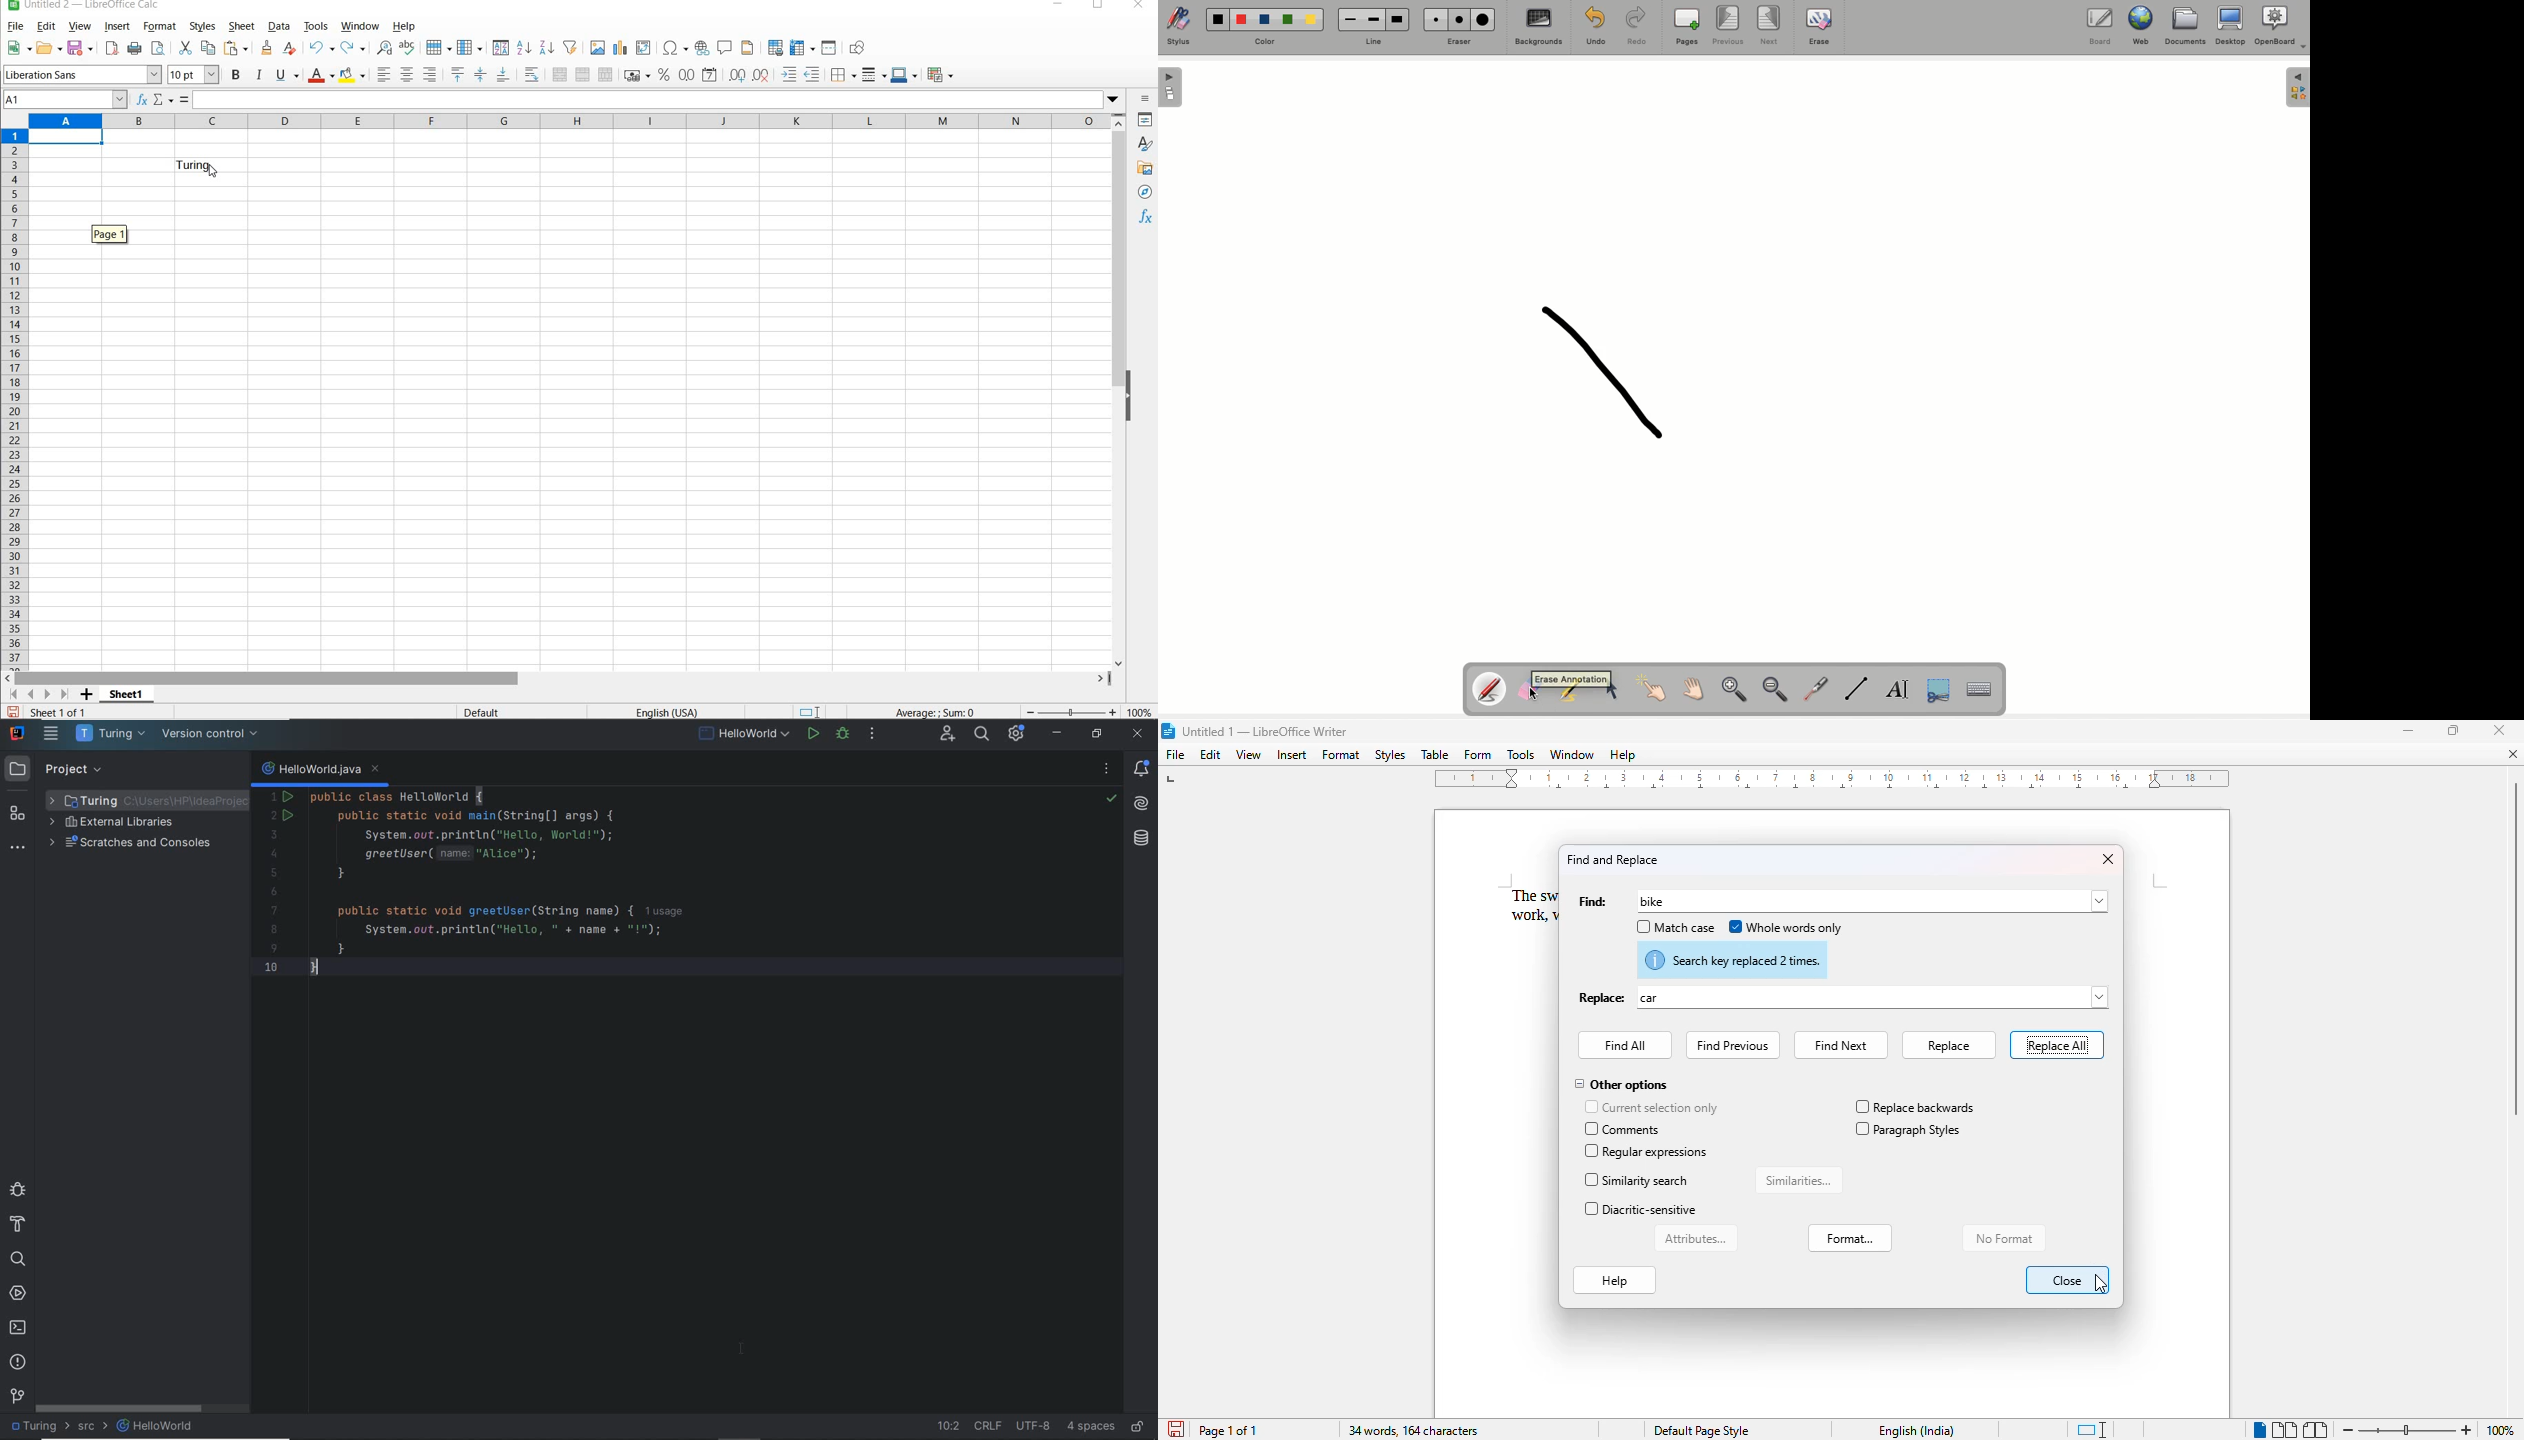 The height and width of the screenshot is (1456, 2548). What do you see at coordinates (287, 48) in the screenshot?
I see `CLEAR DIRECT FORMATTING` at bounding box center [287, 48].